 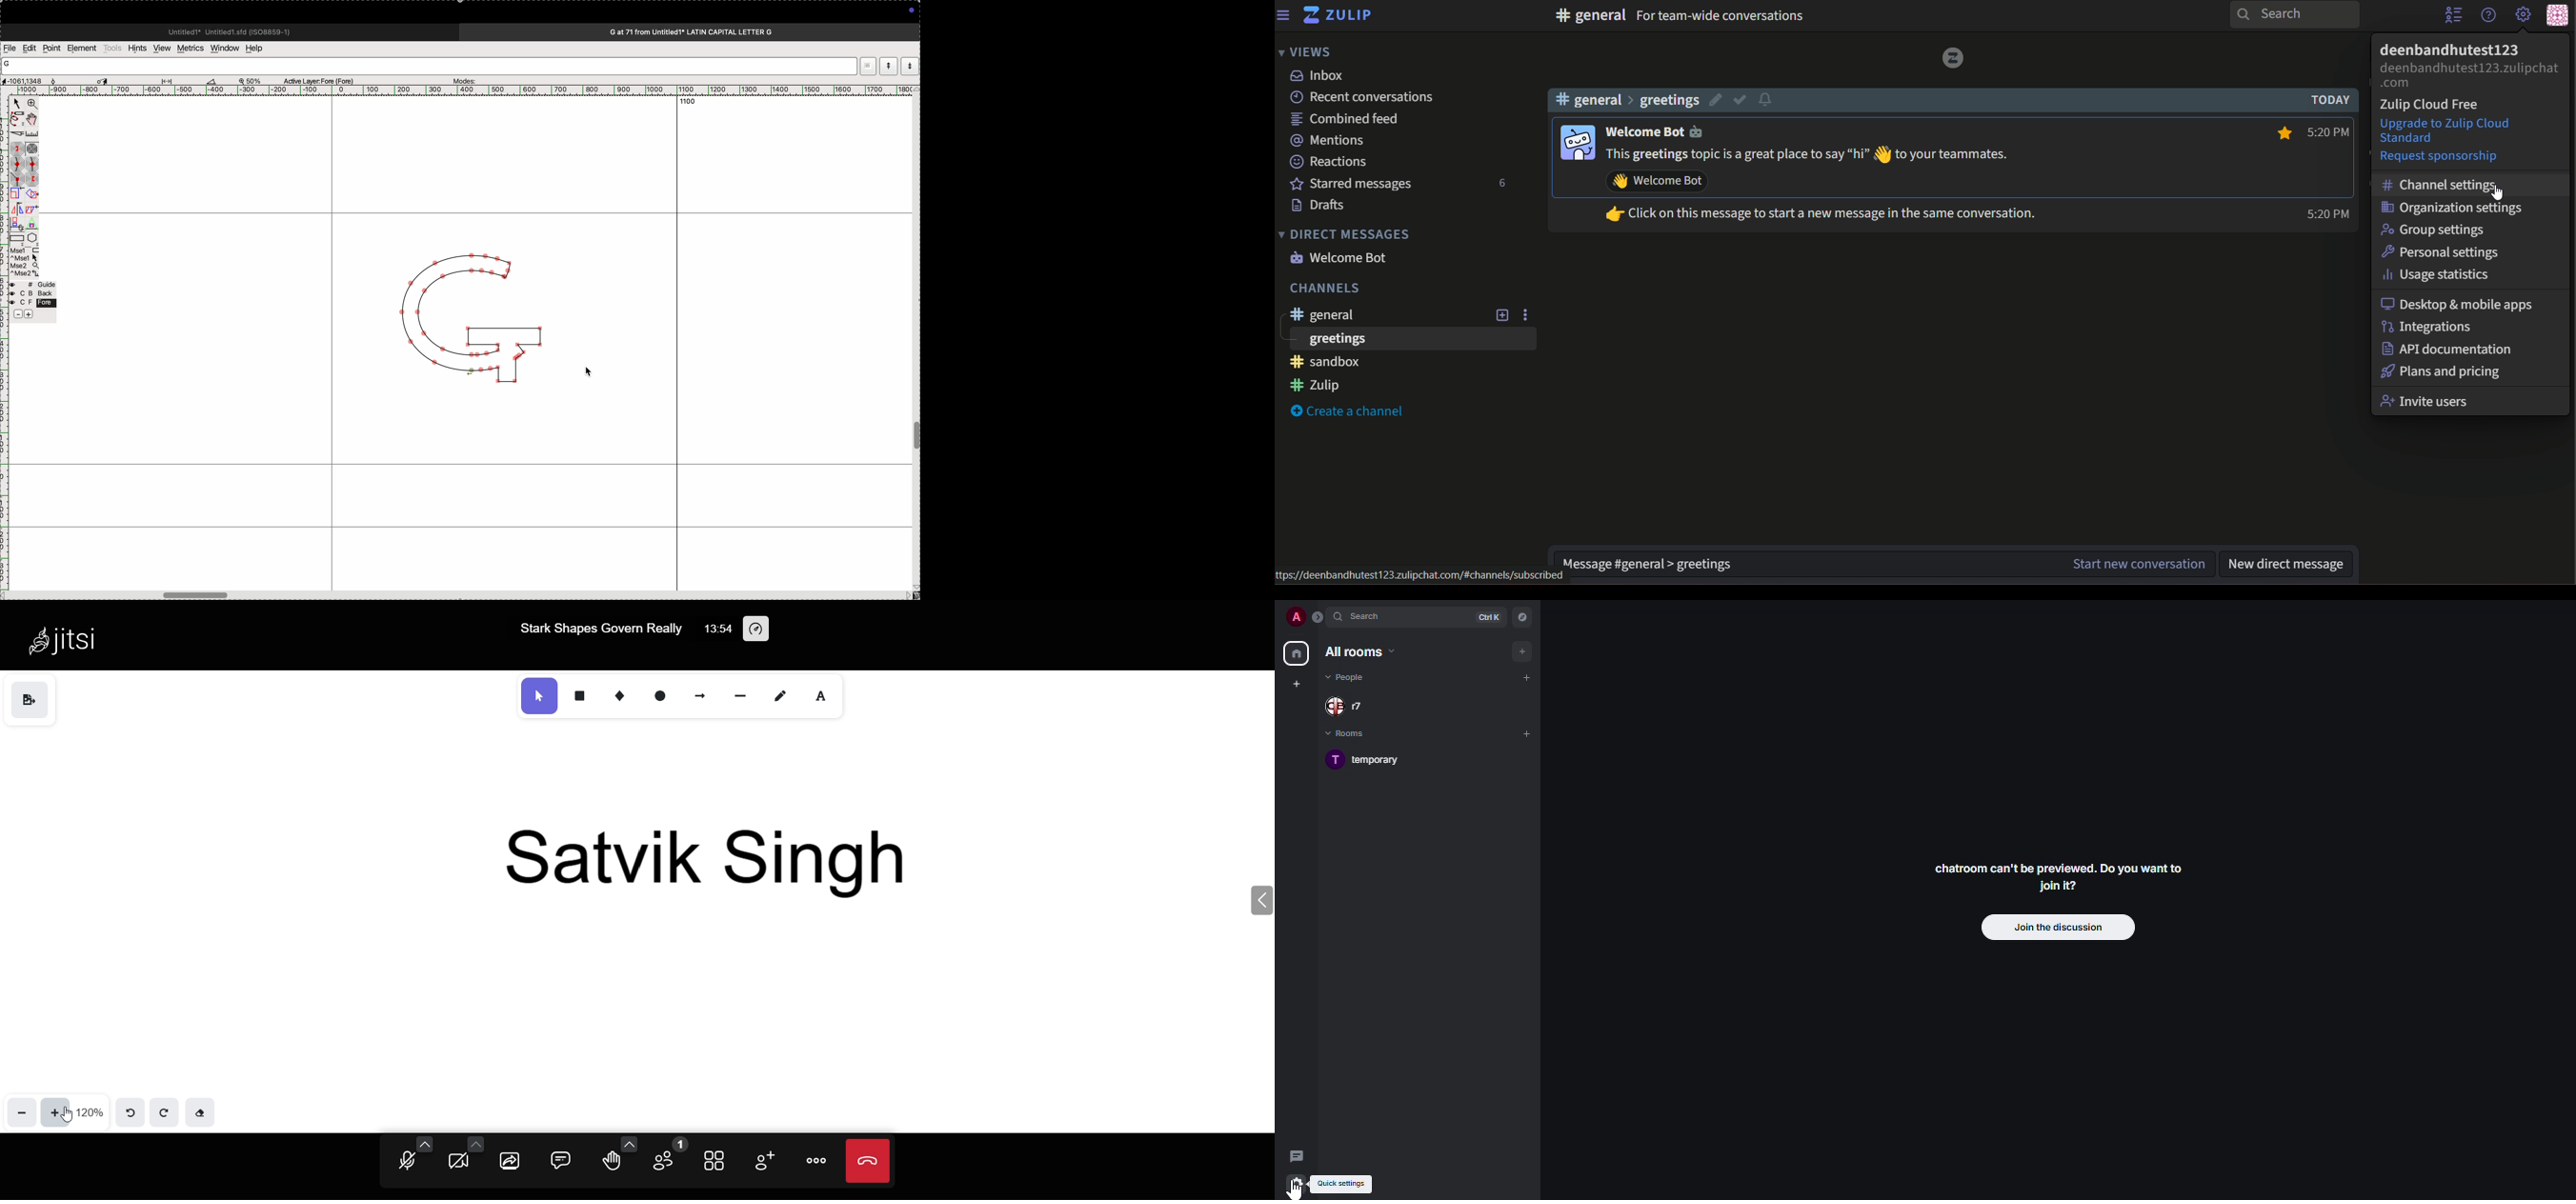 What do you see at coordinates (1284, 14) in the screenshot?
I see `menu bar` at bounding box center [1284, 14].